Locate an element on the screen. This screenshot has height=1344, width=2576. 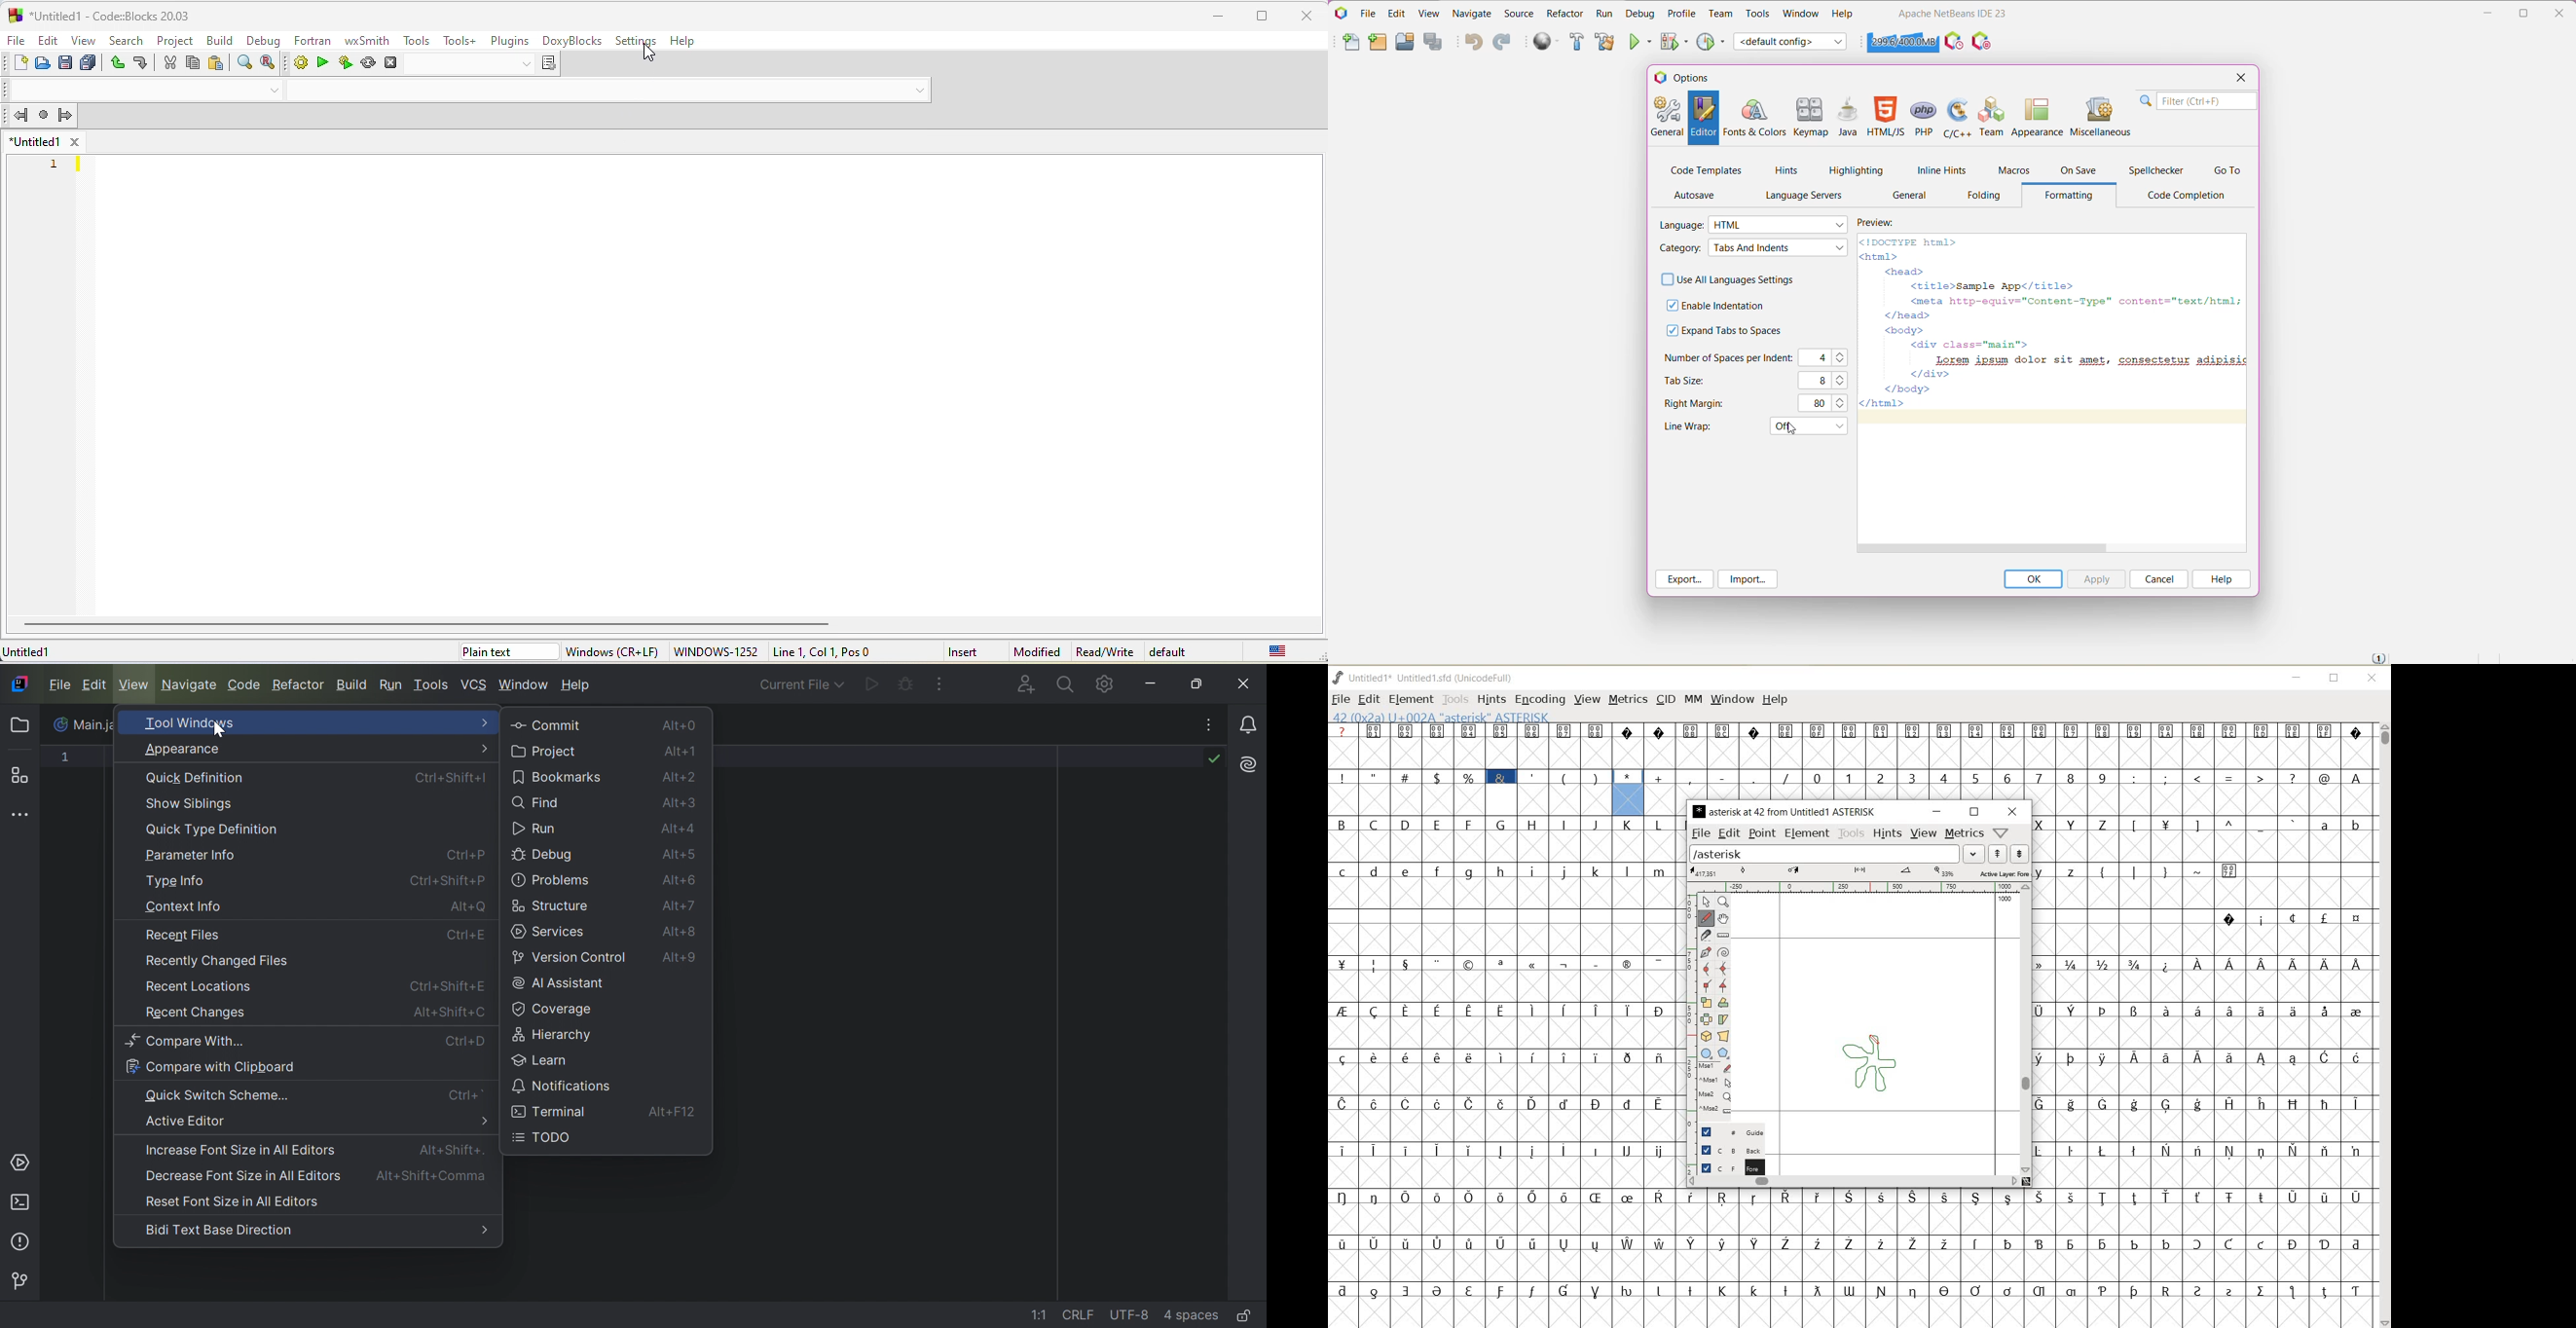
new is located at coordinates (20, 63).